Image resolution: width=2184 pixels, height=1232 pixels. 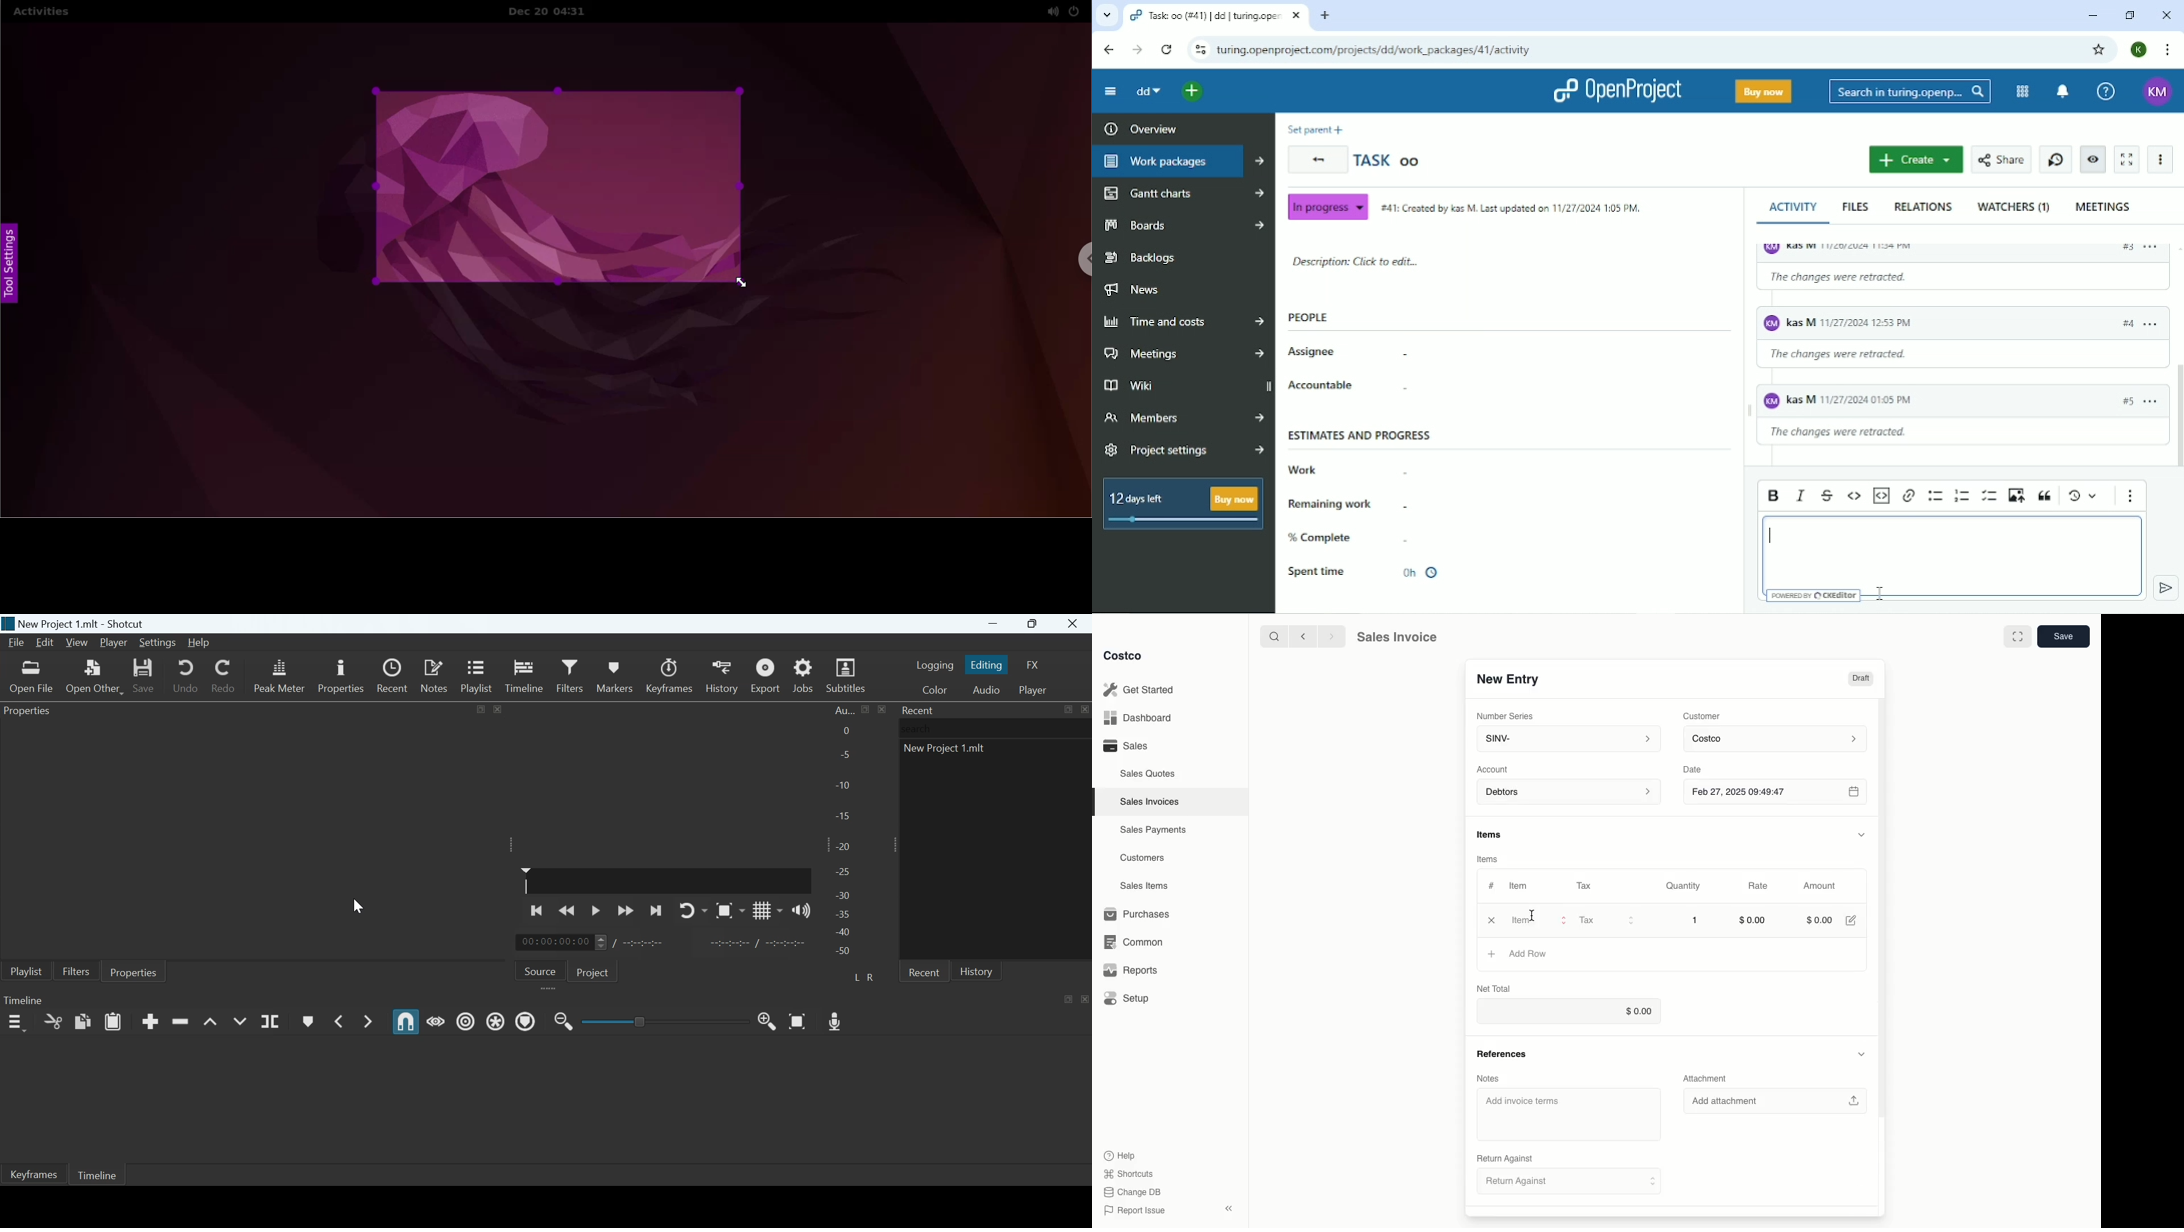 What do you see at coordinates (1508, 679) in the screenshot?
I see `New Entry` at bounding box center [1508, 679].